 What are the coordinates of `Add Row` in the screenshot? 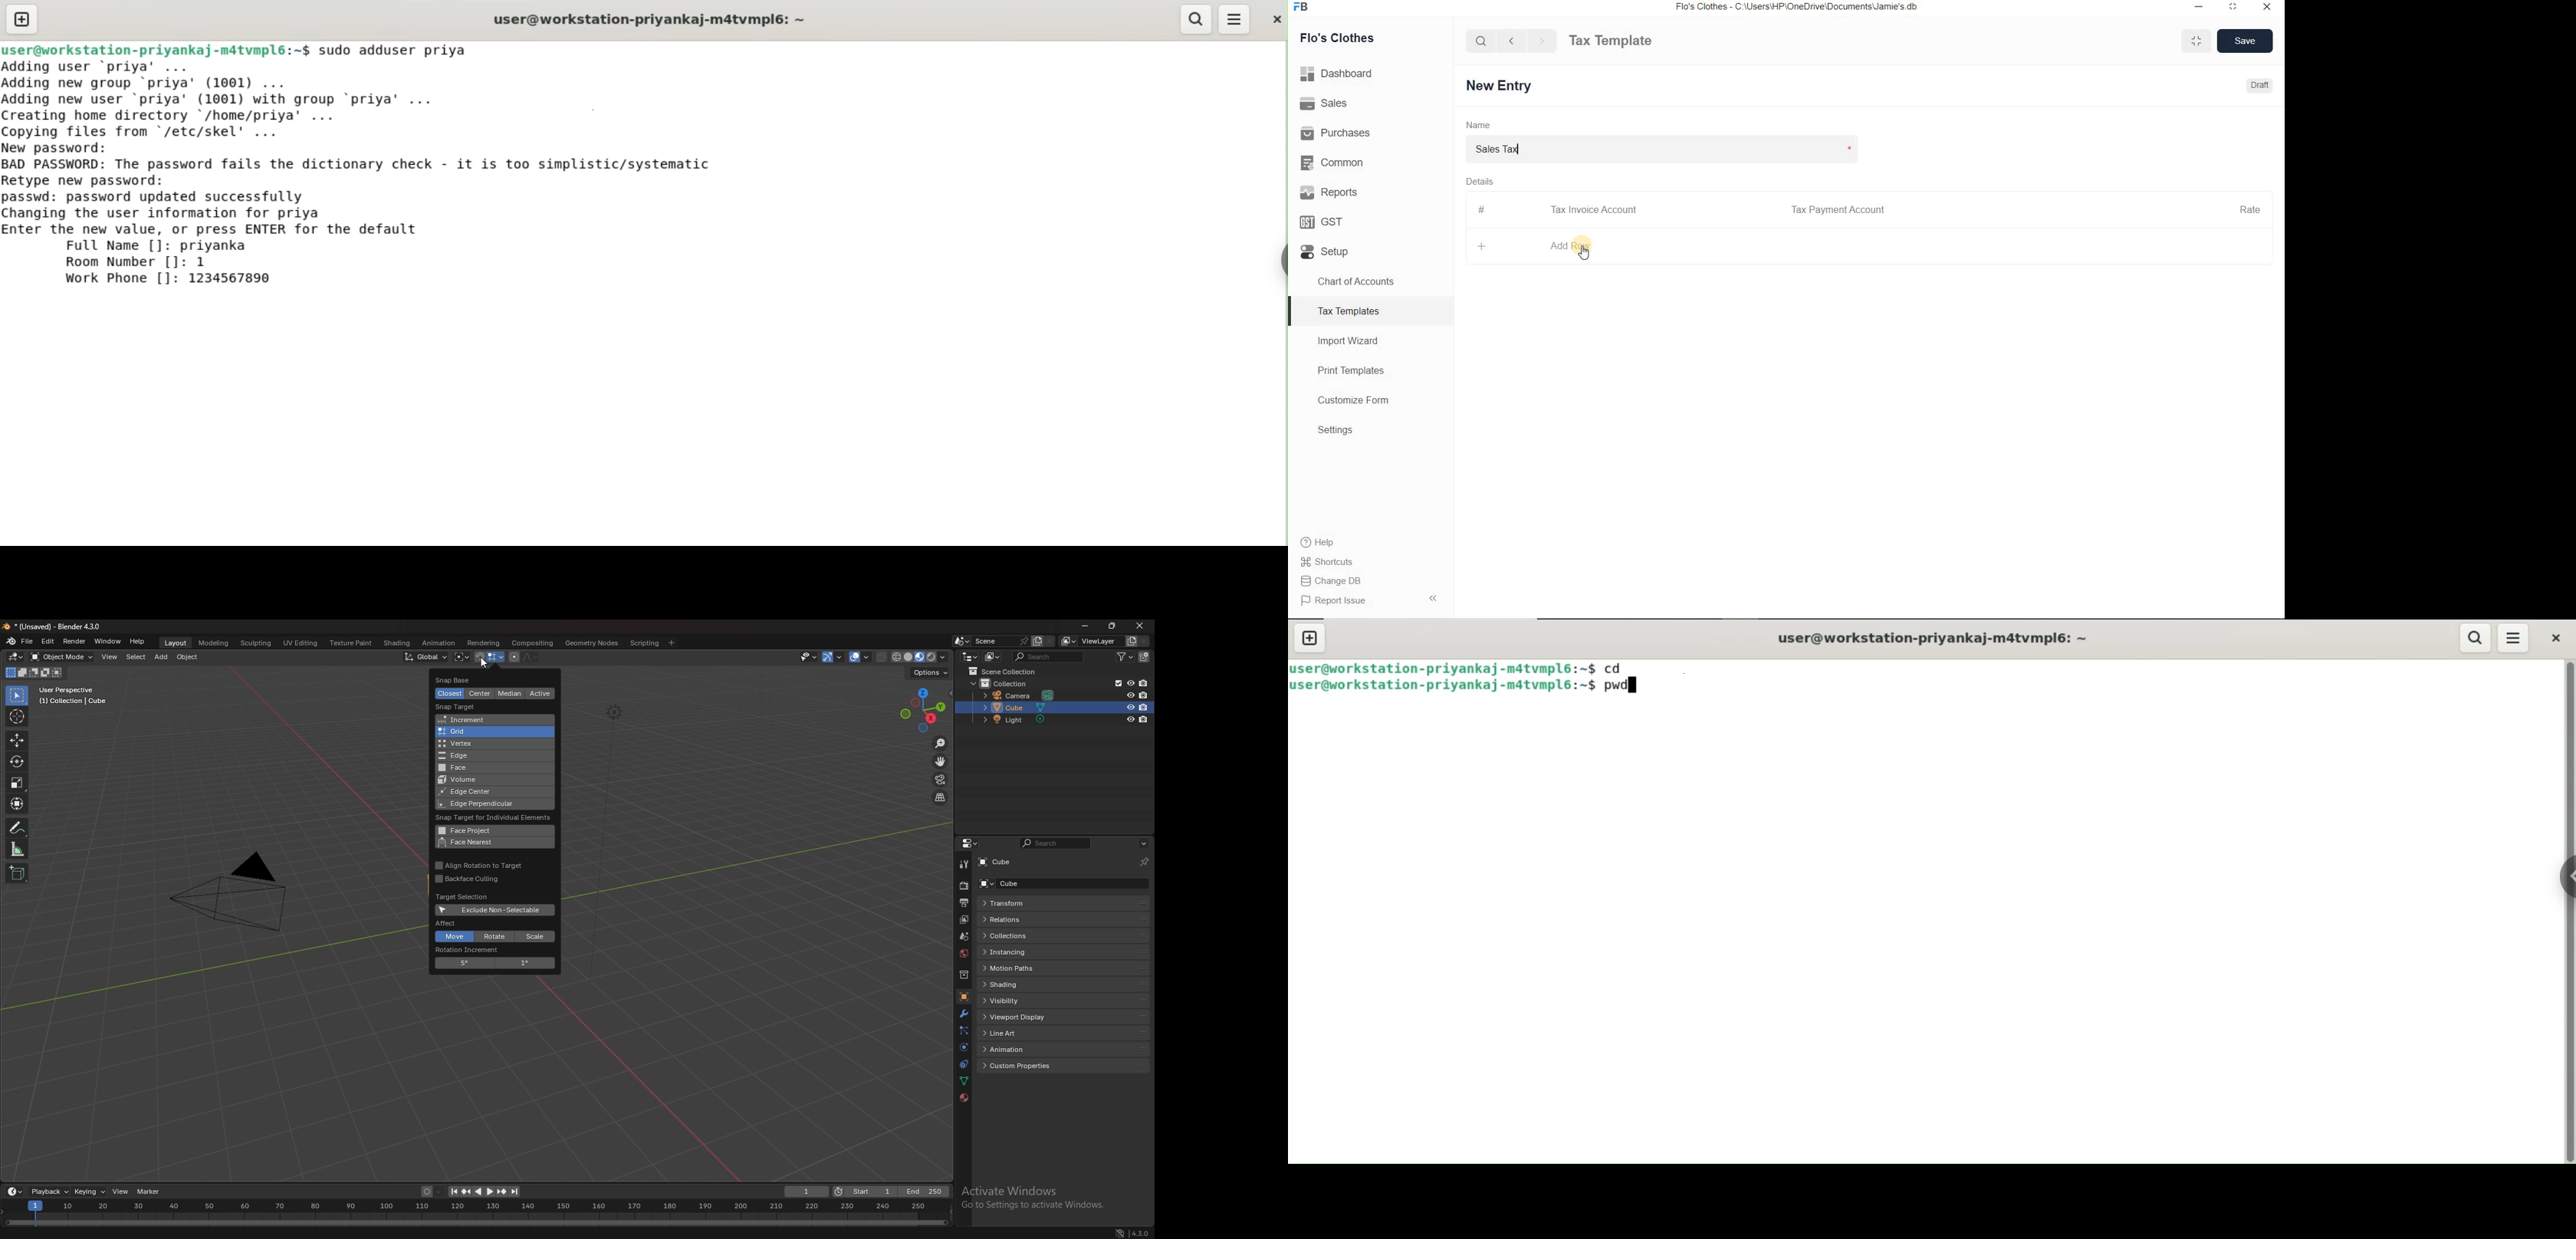 It's located at (1572, 246).